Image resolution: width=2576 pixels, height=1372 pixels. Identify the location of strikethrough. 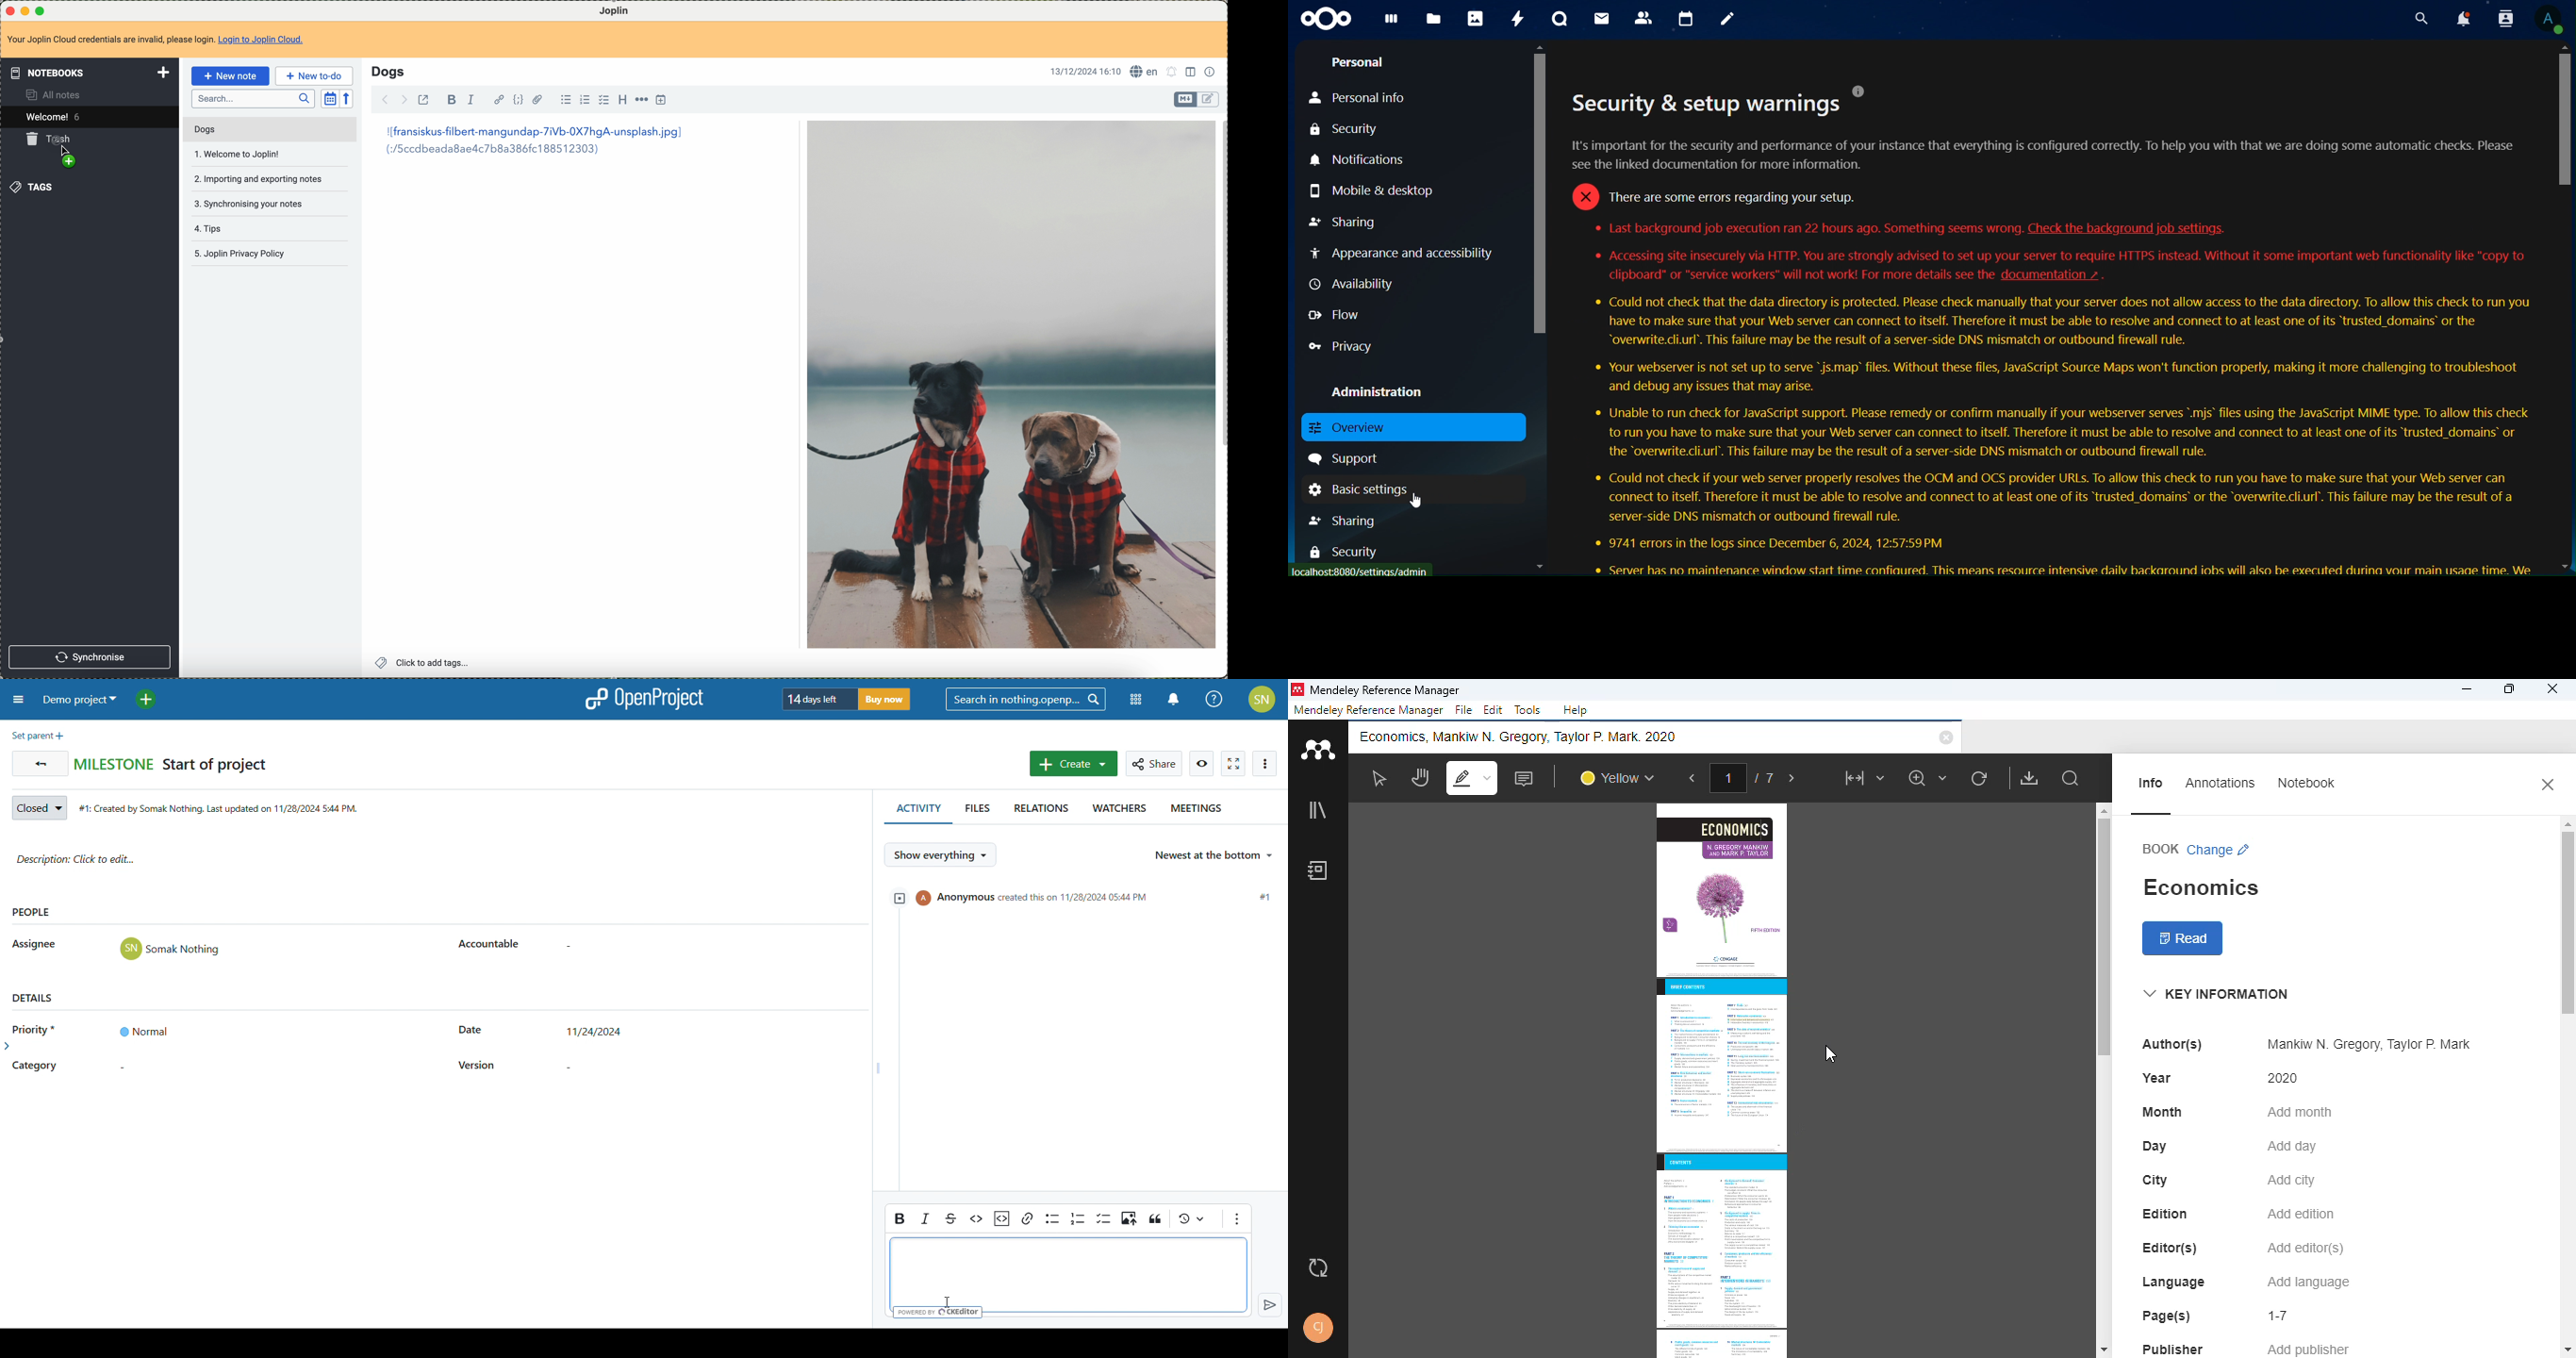
(949, 1218).